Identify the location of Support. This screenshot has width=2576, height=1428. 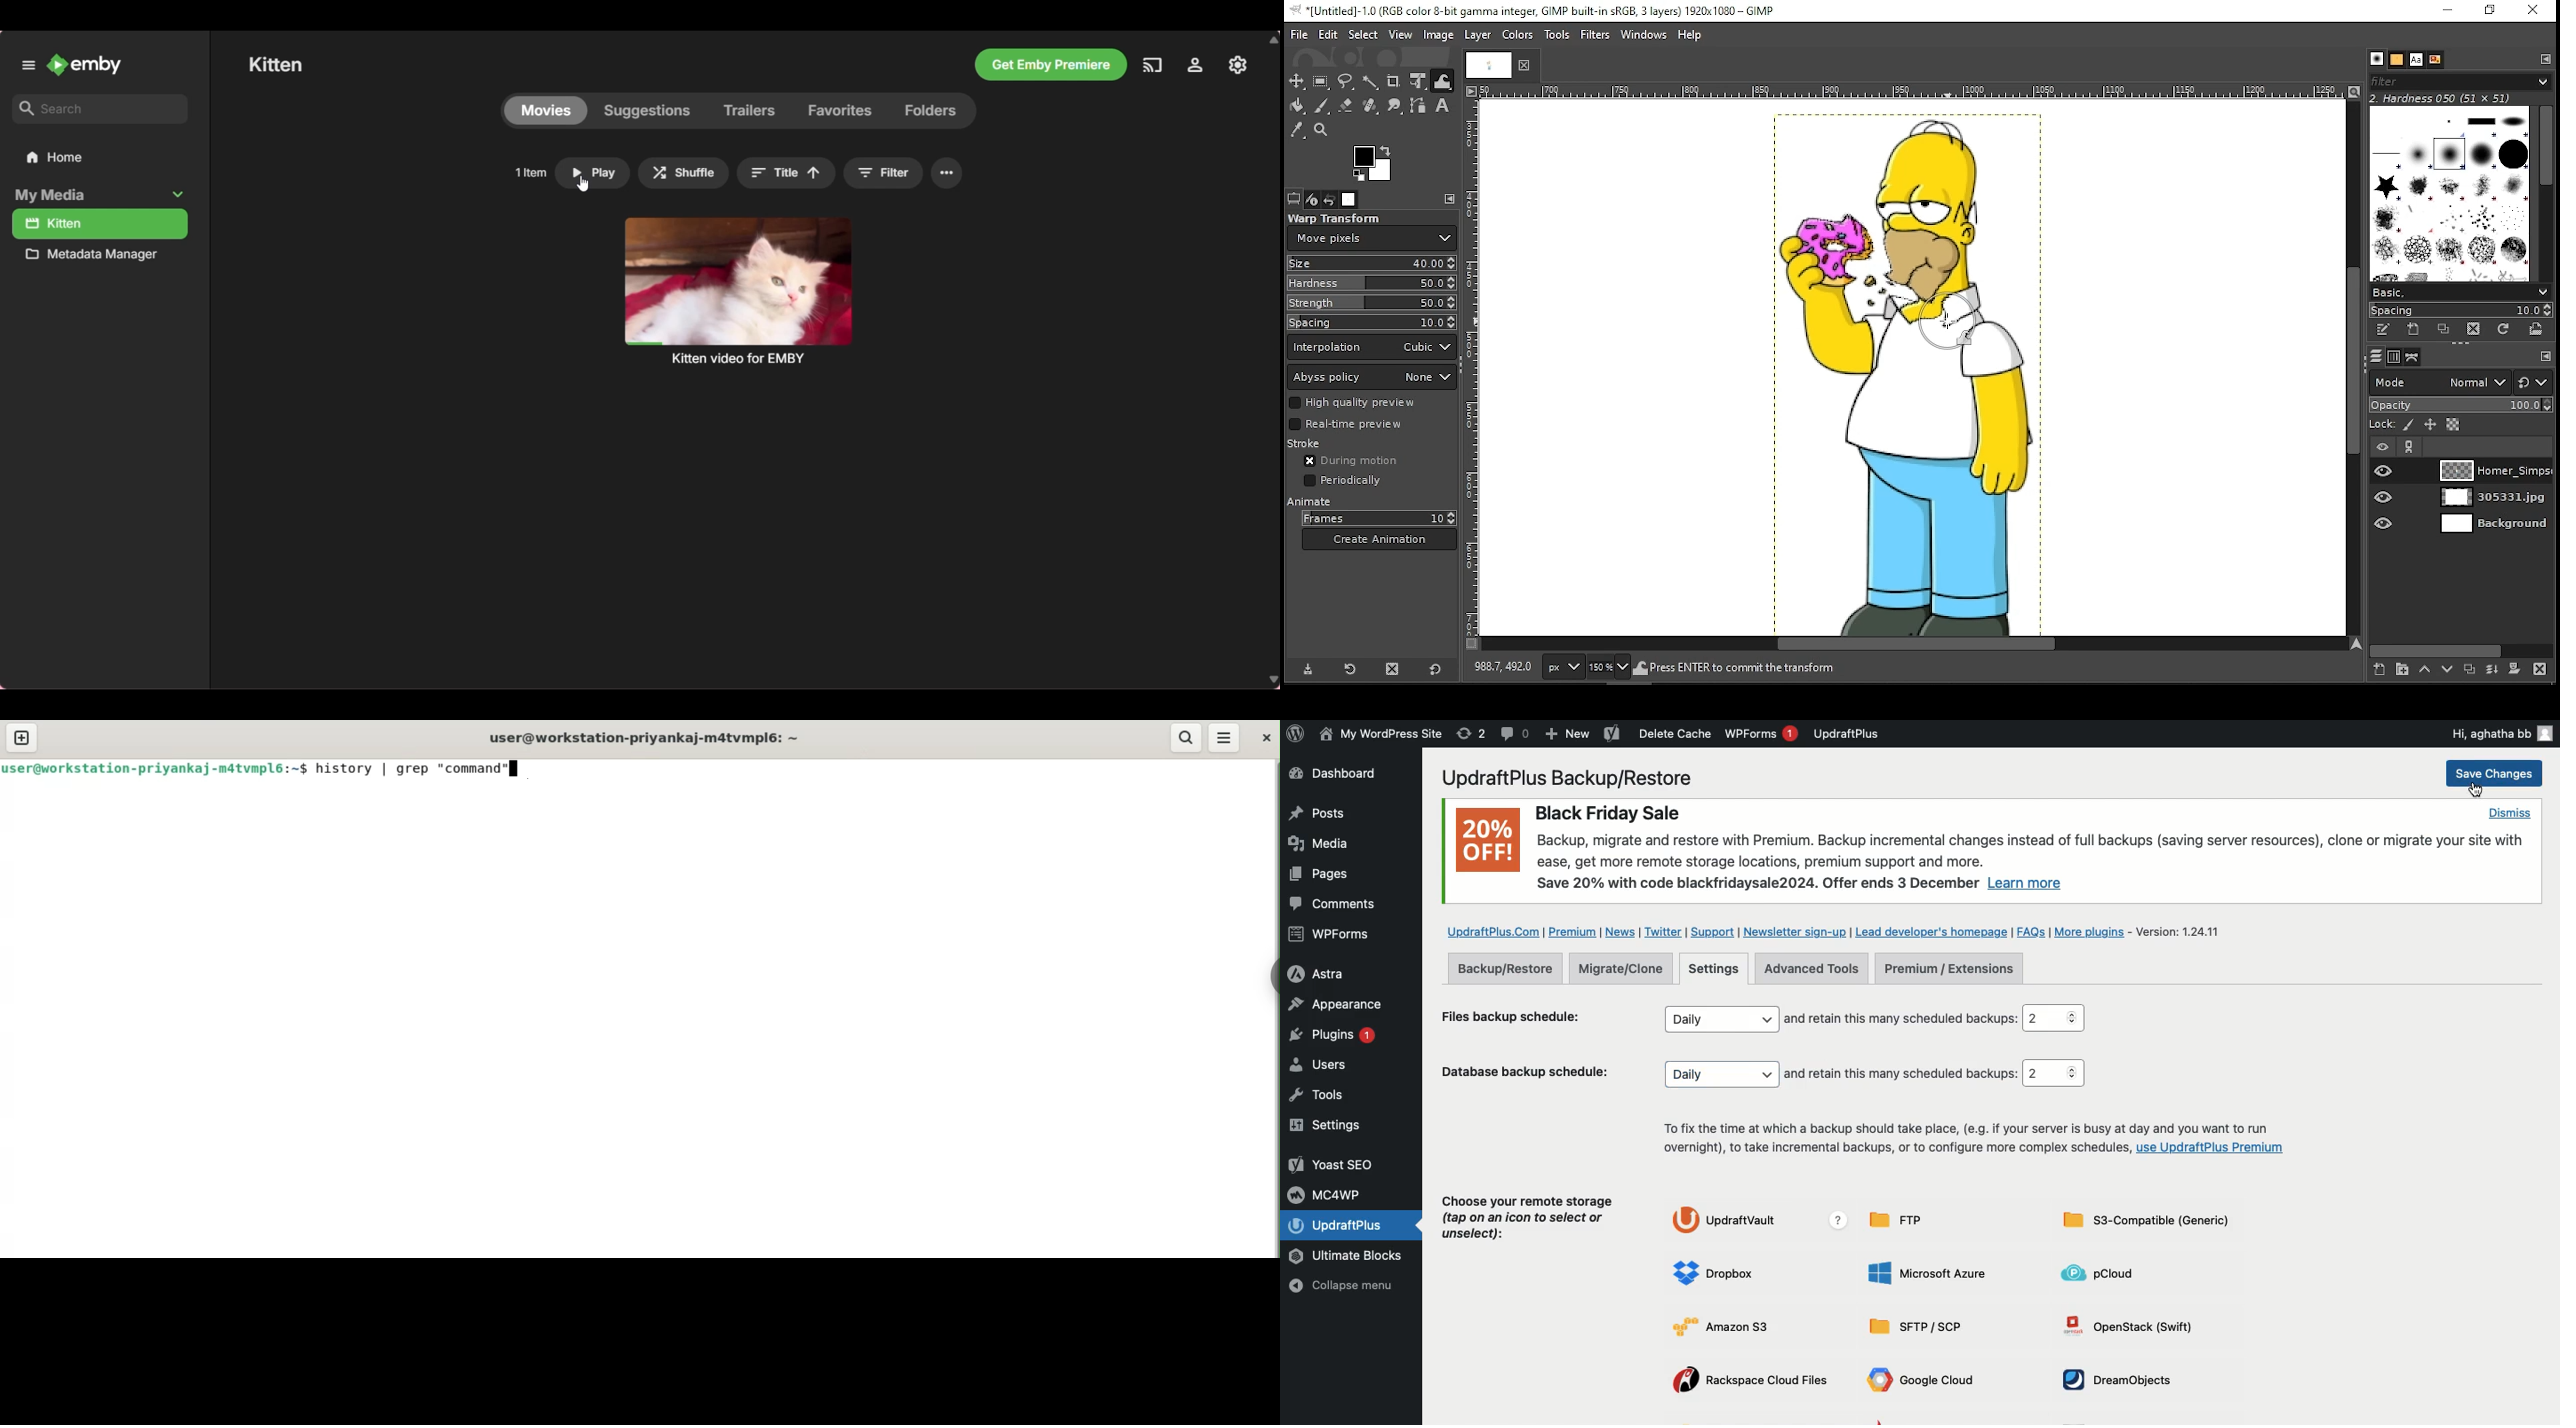
(1711, 932).